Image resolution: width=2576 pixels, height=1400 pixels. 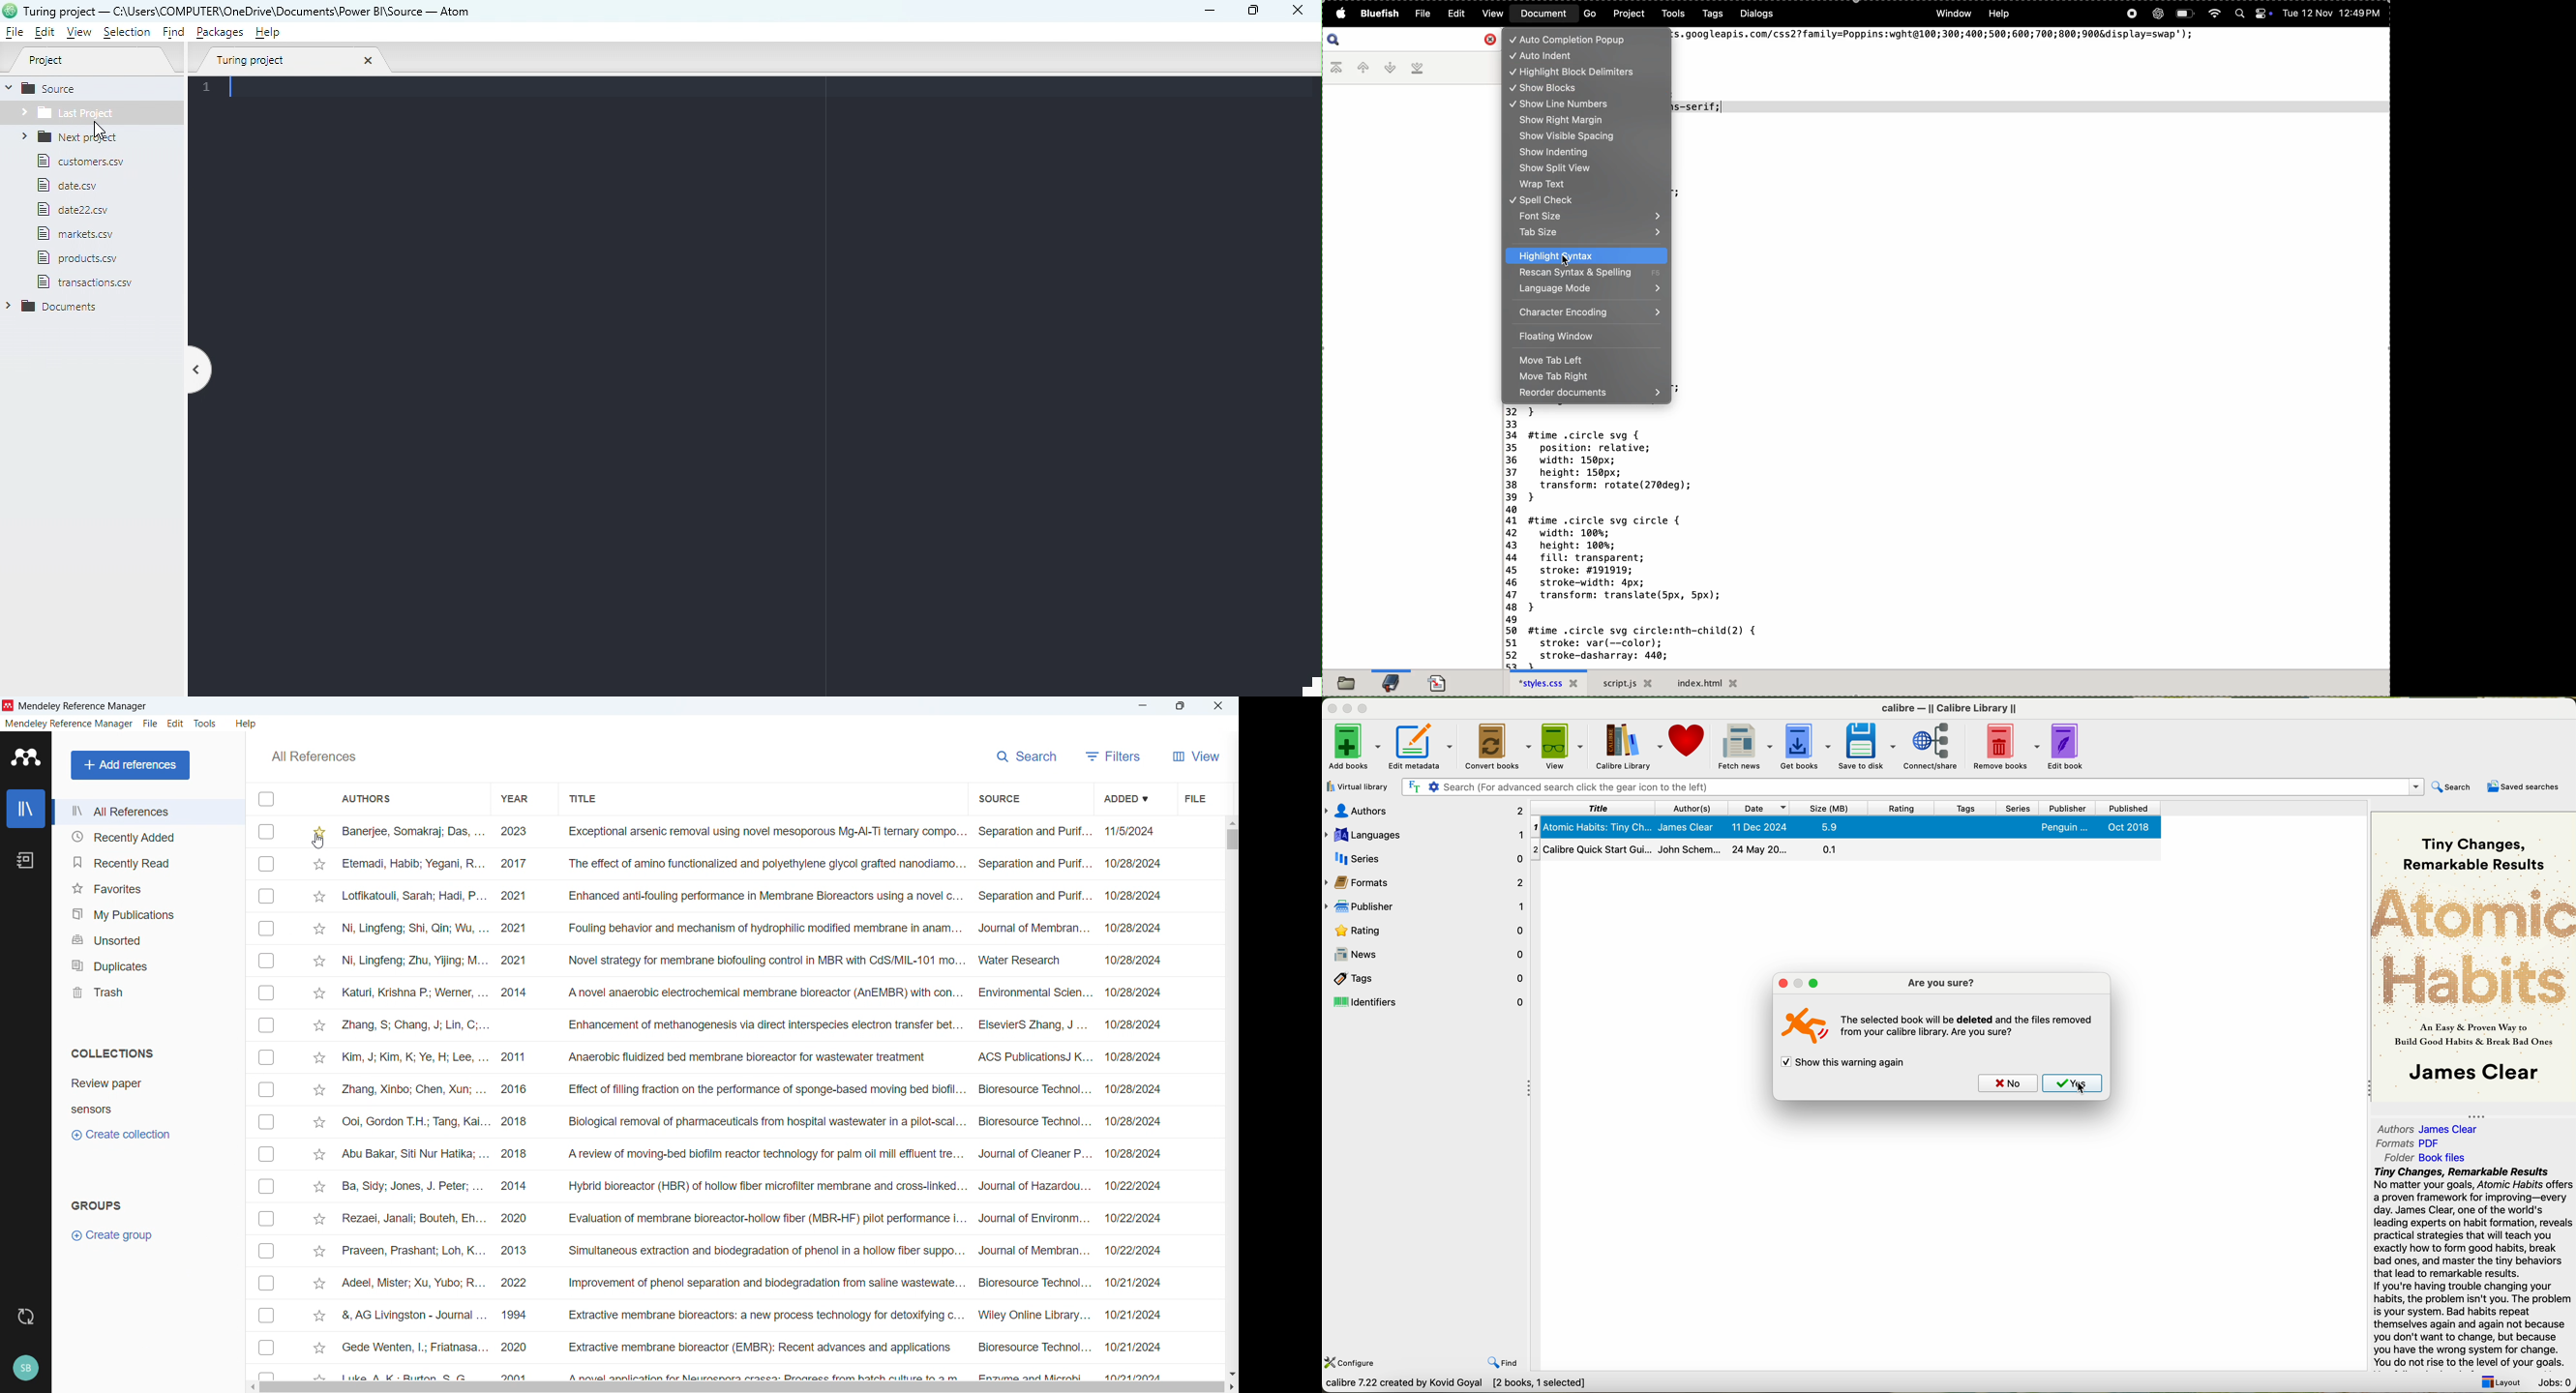 I want to click on tags, so click(x=1425, y=979).